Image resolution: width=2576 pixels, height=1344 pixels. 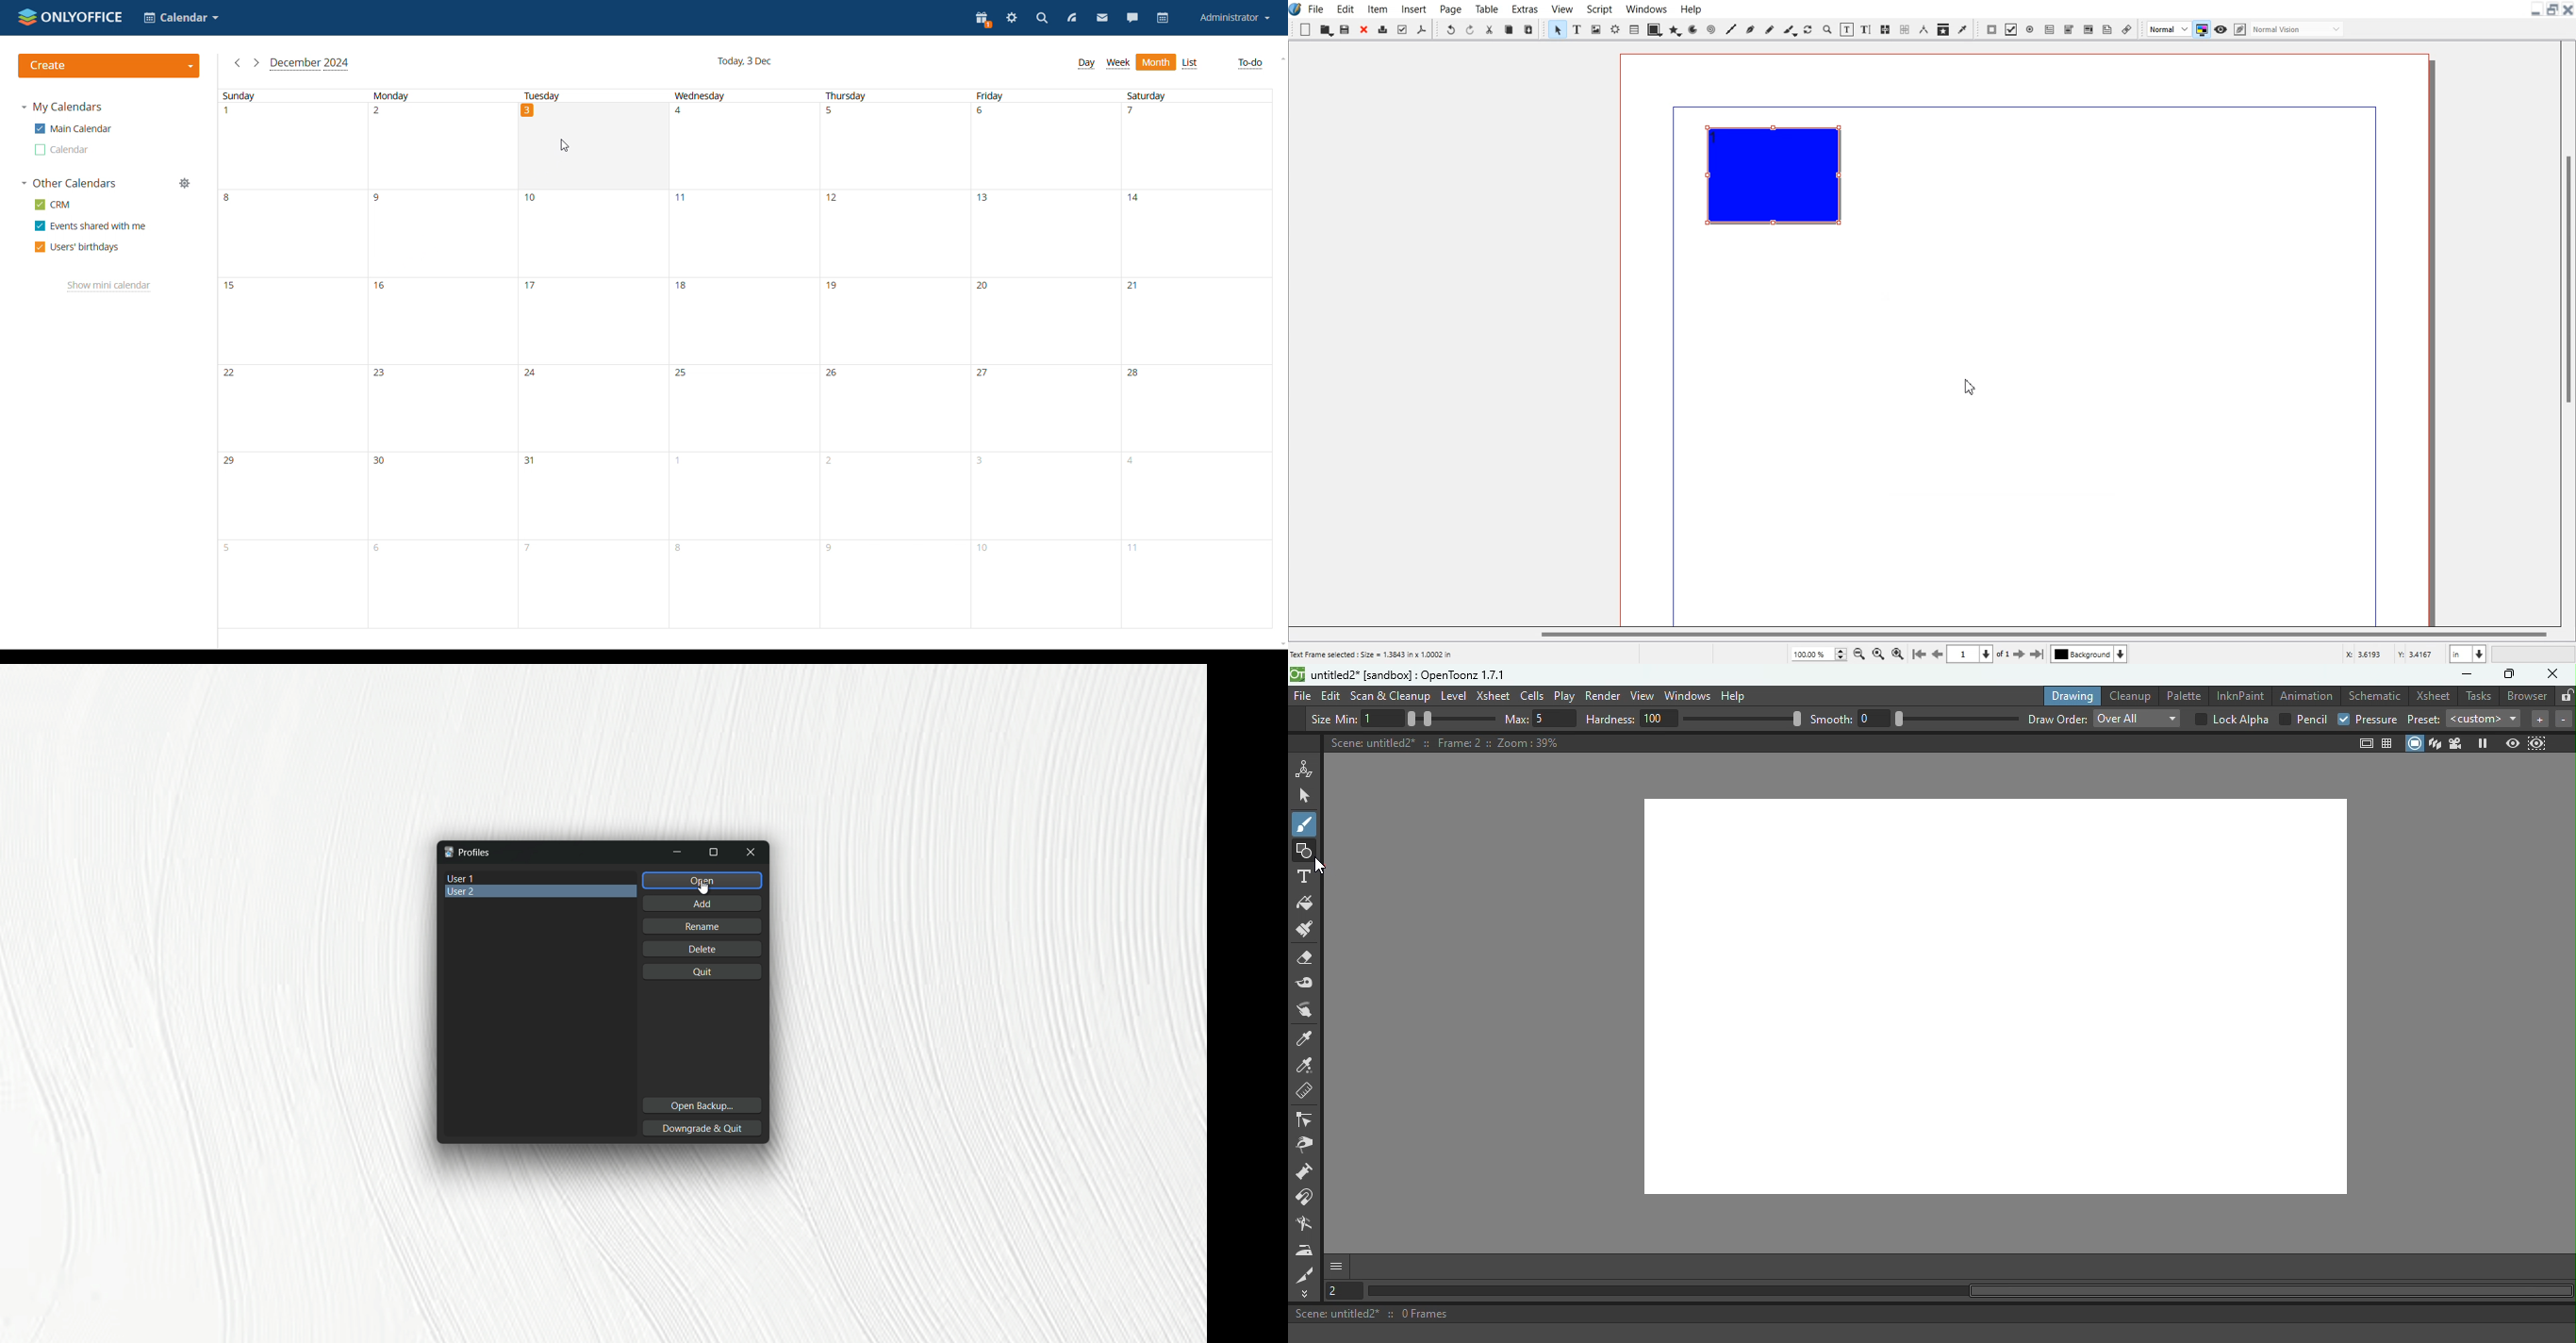 I want to click on Render frame, so click(x=1615, y=29).